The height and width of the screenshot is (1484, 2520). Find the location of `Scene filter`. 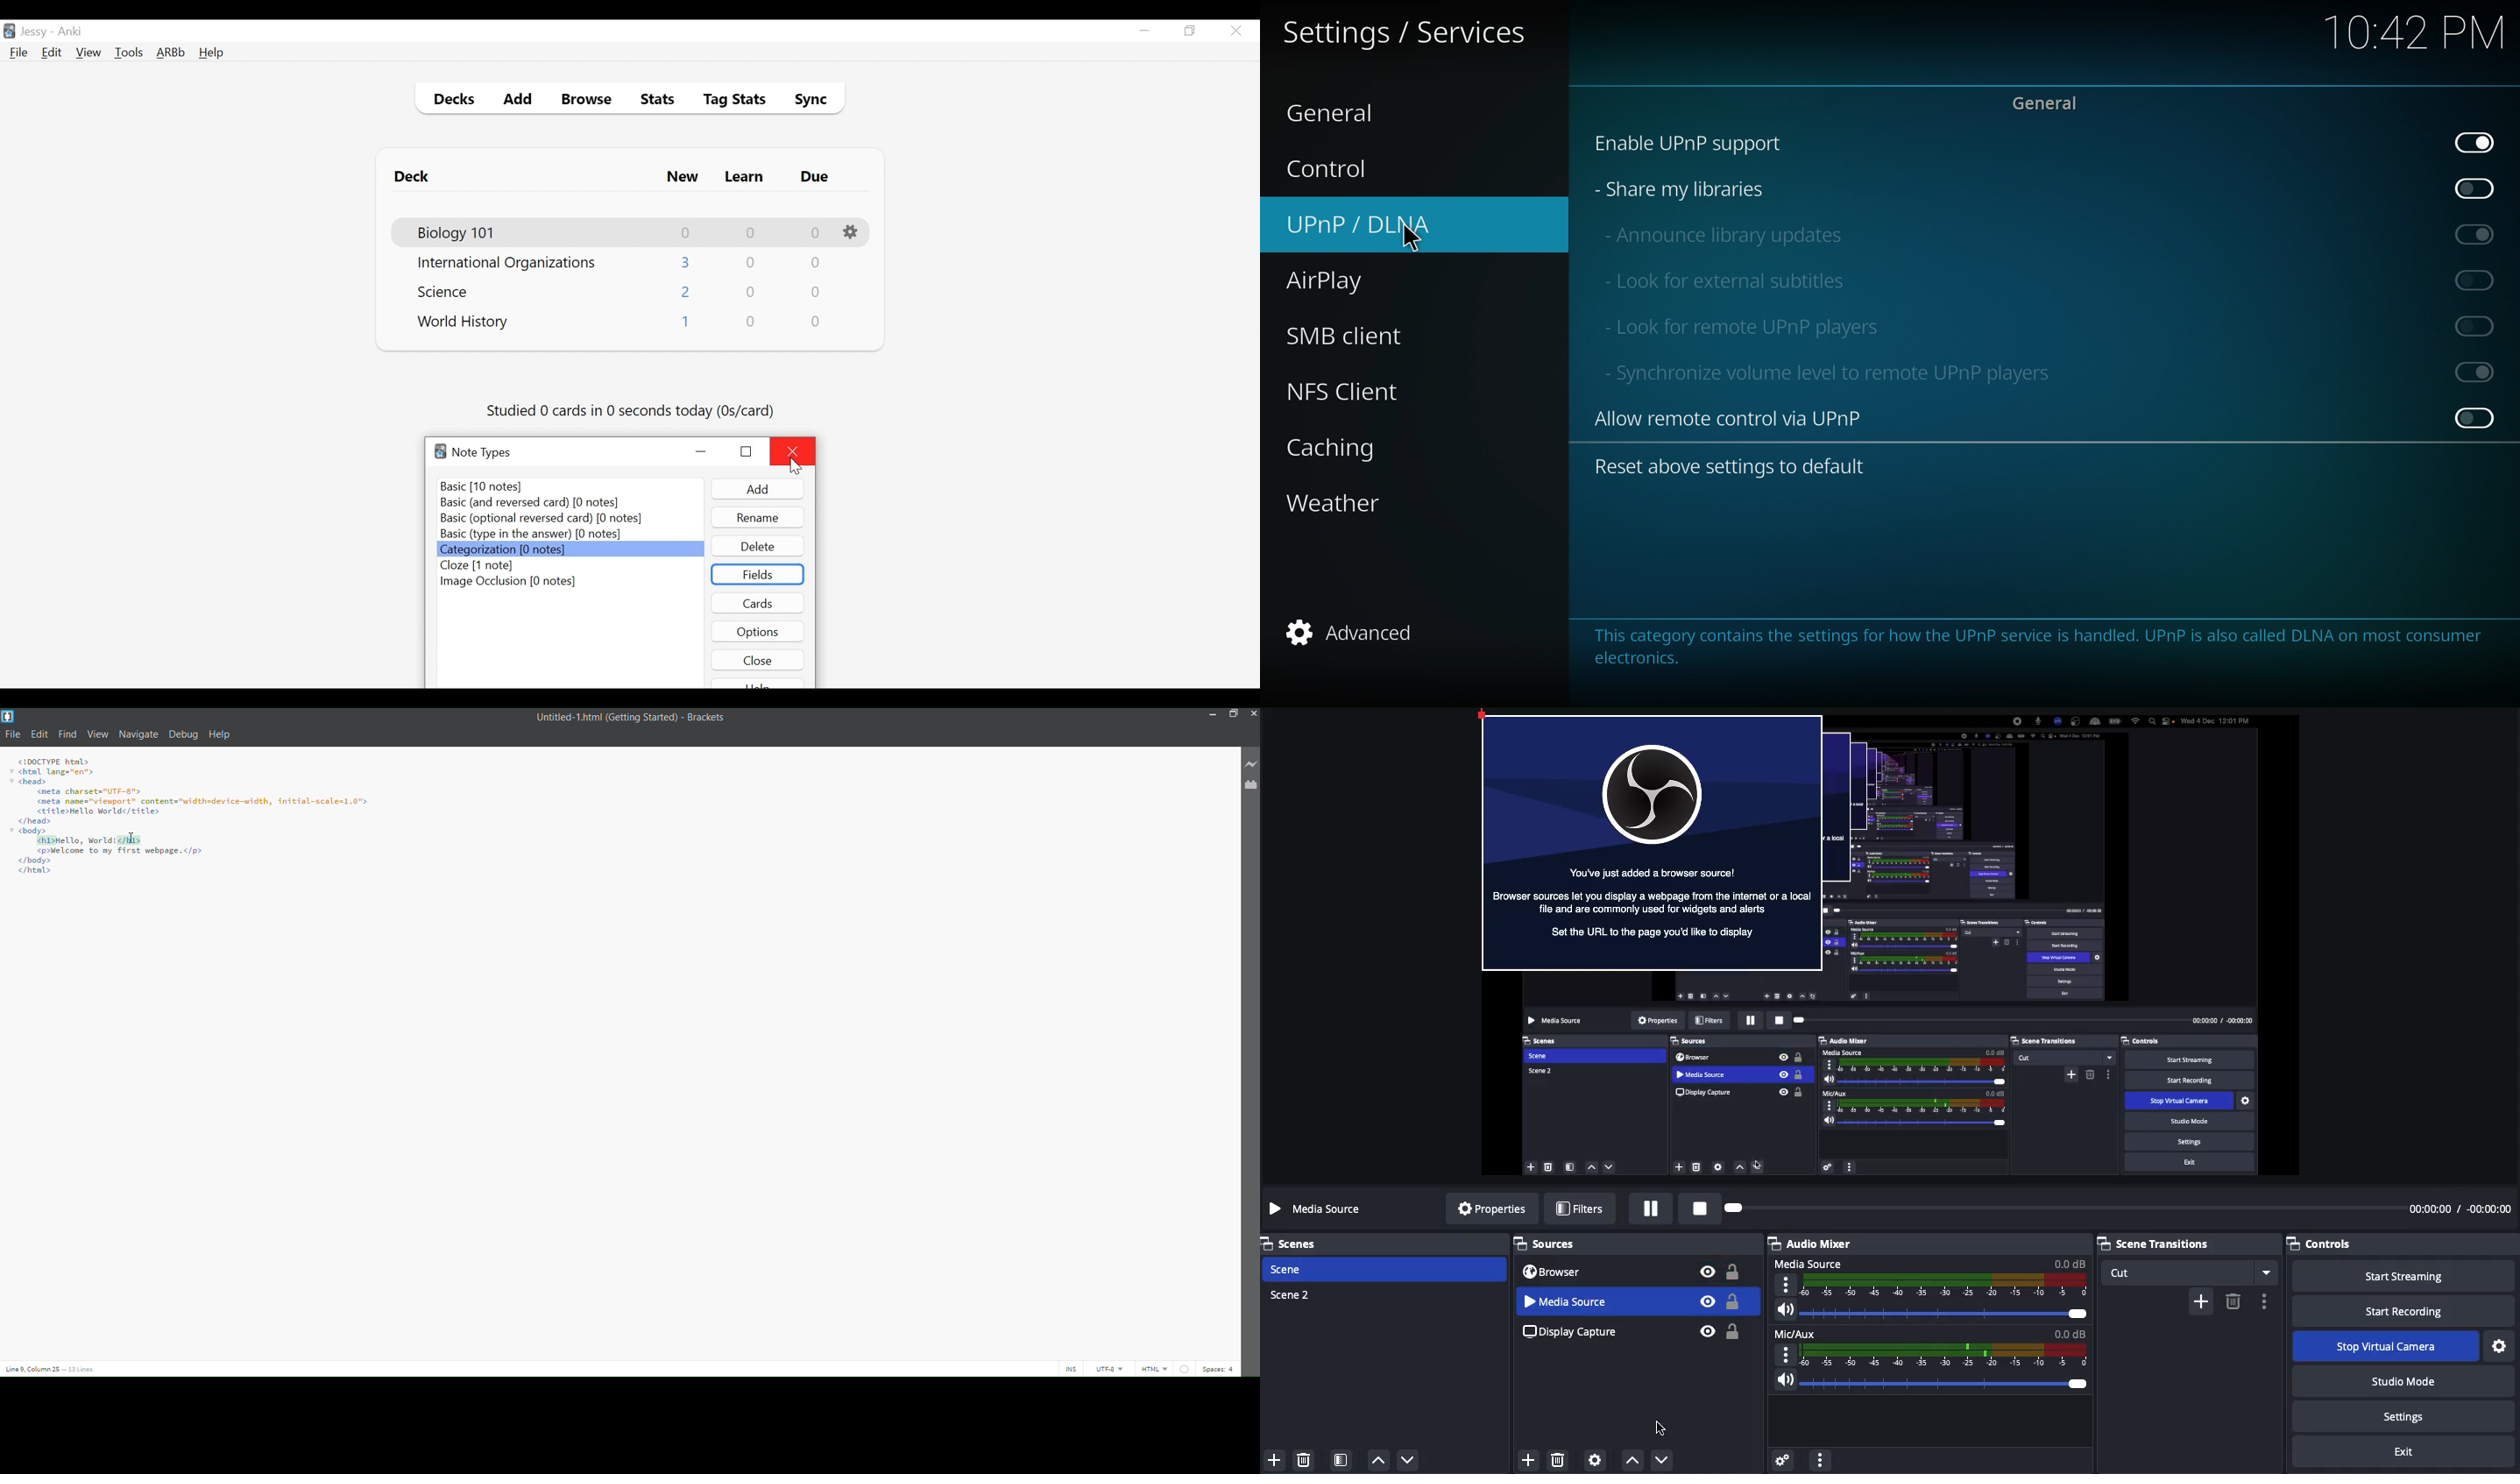

Scene filter is located at coordinates (1341, 1461).